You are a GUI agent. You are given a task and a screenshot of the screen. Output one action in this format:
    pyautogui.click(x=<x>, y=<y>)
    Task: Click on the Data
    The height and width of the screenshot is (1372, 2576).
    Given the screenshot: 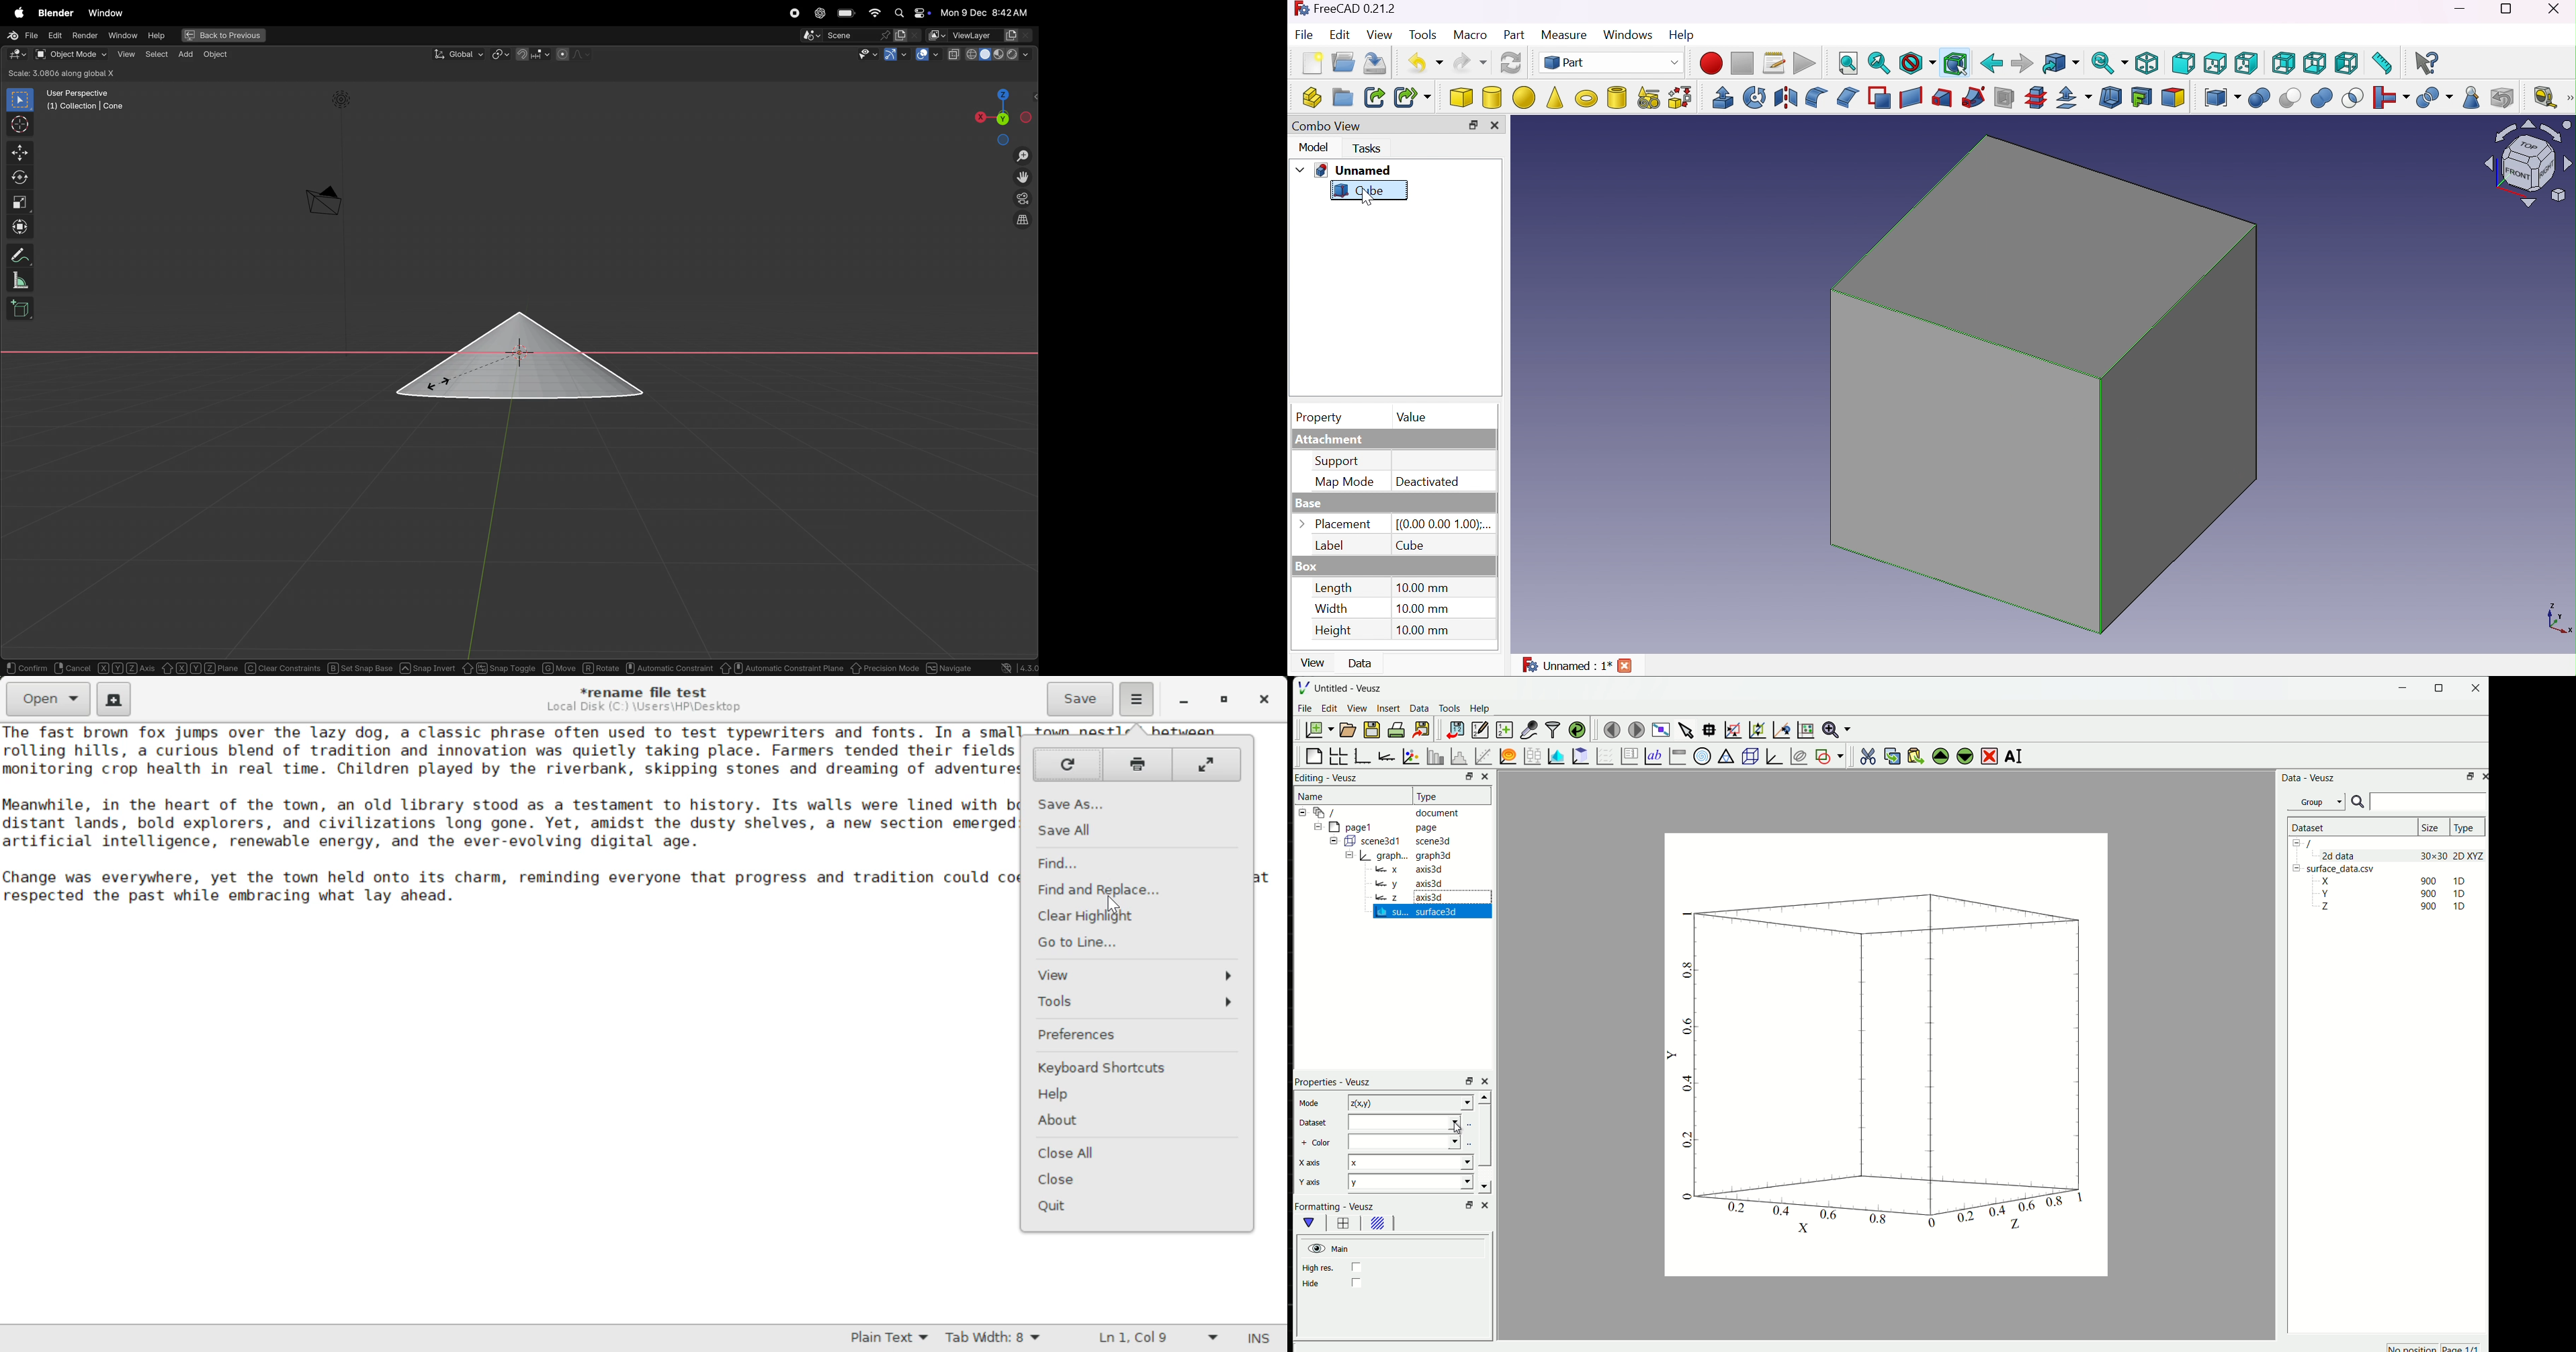 What is the action you would take?
    pyautogui.click(x=1363, y=664)
    